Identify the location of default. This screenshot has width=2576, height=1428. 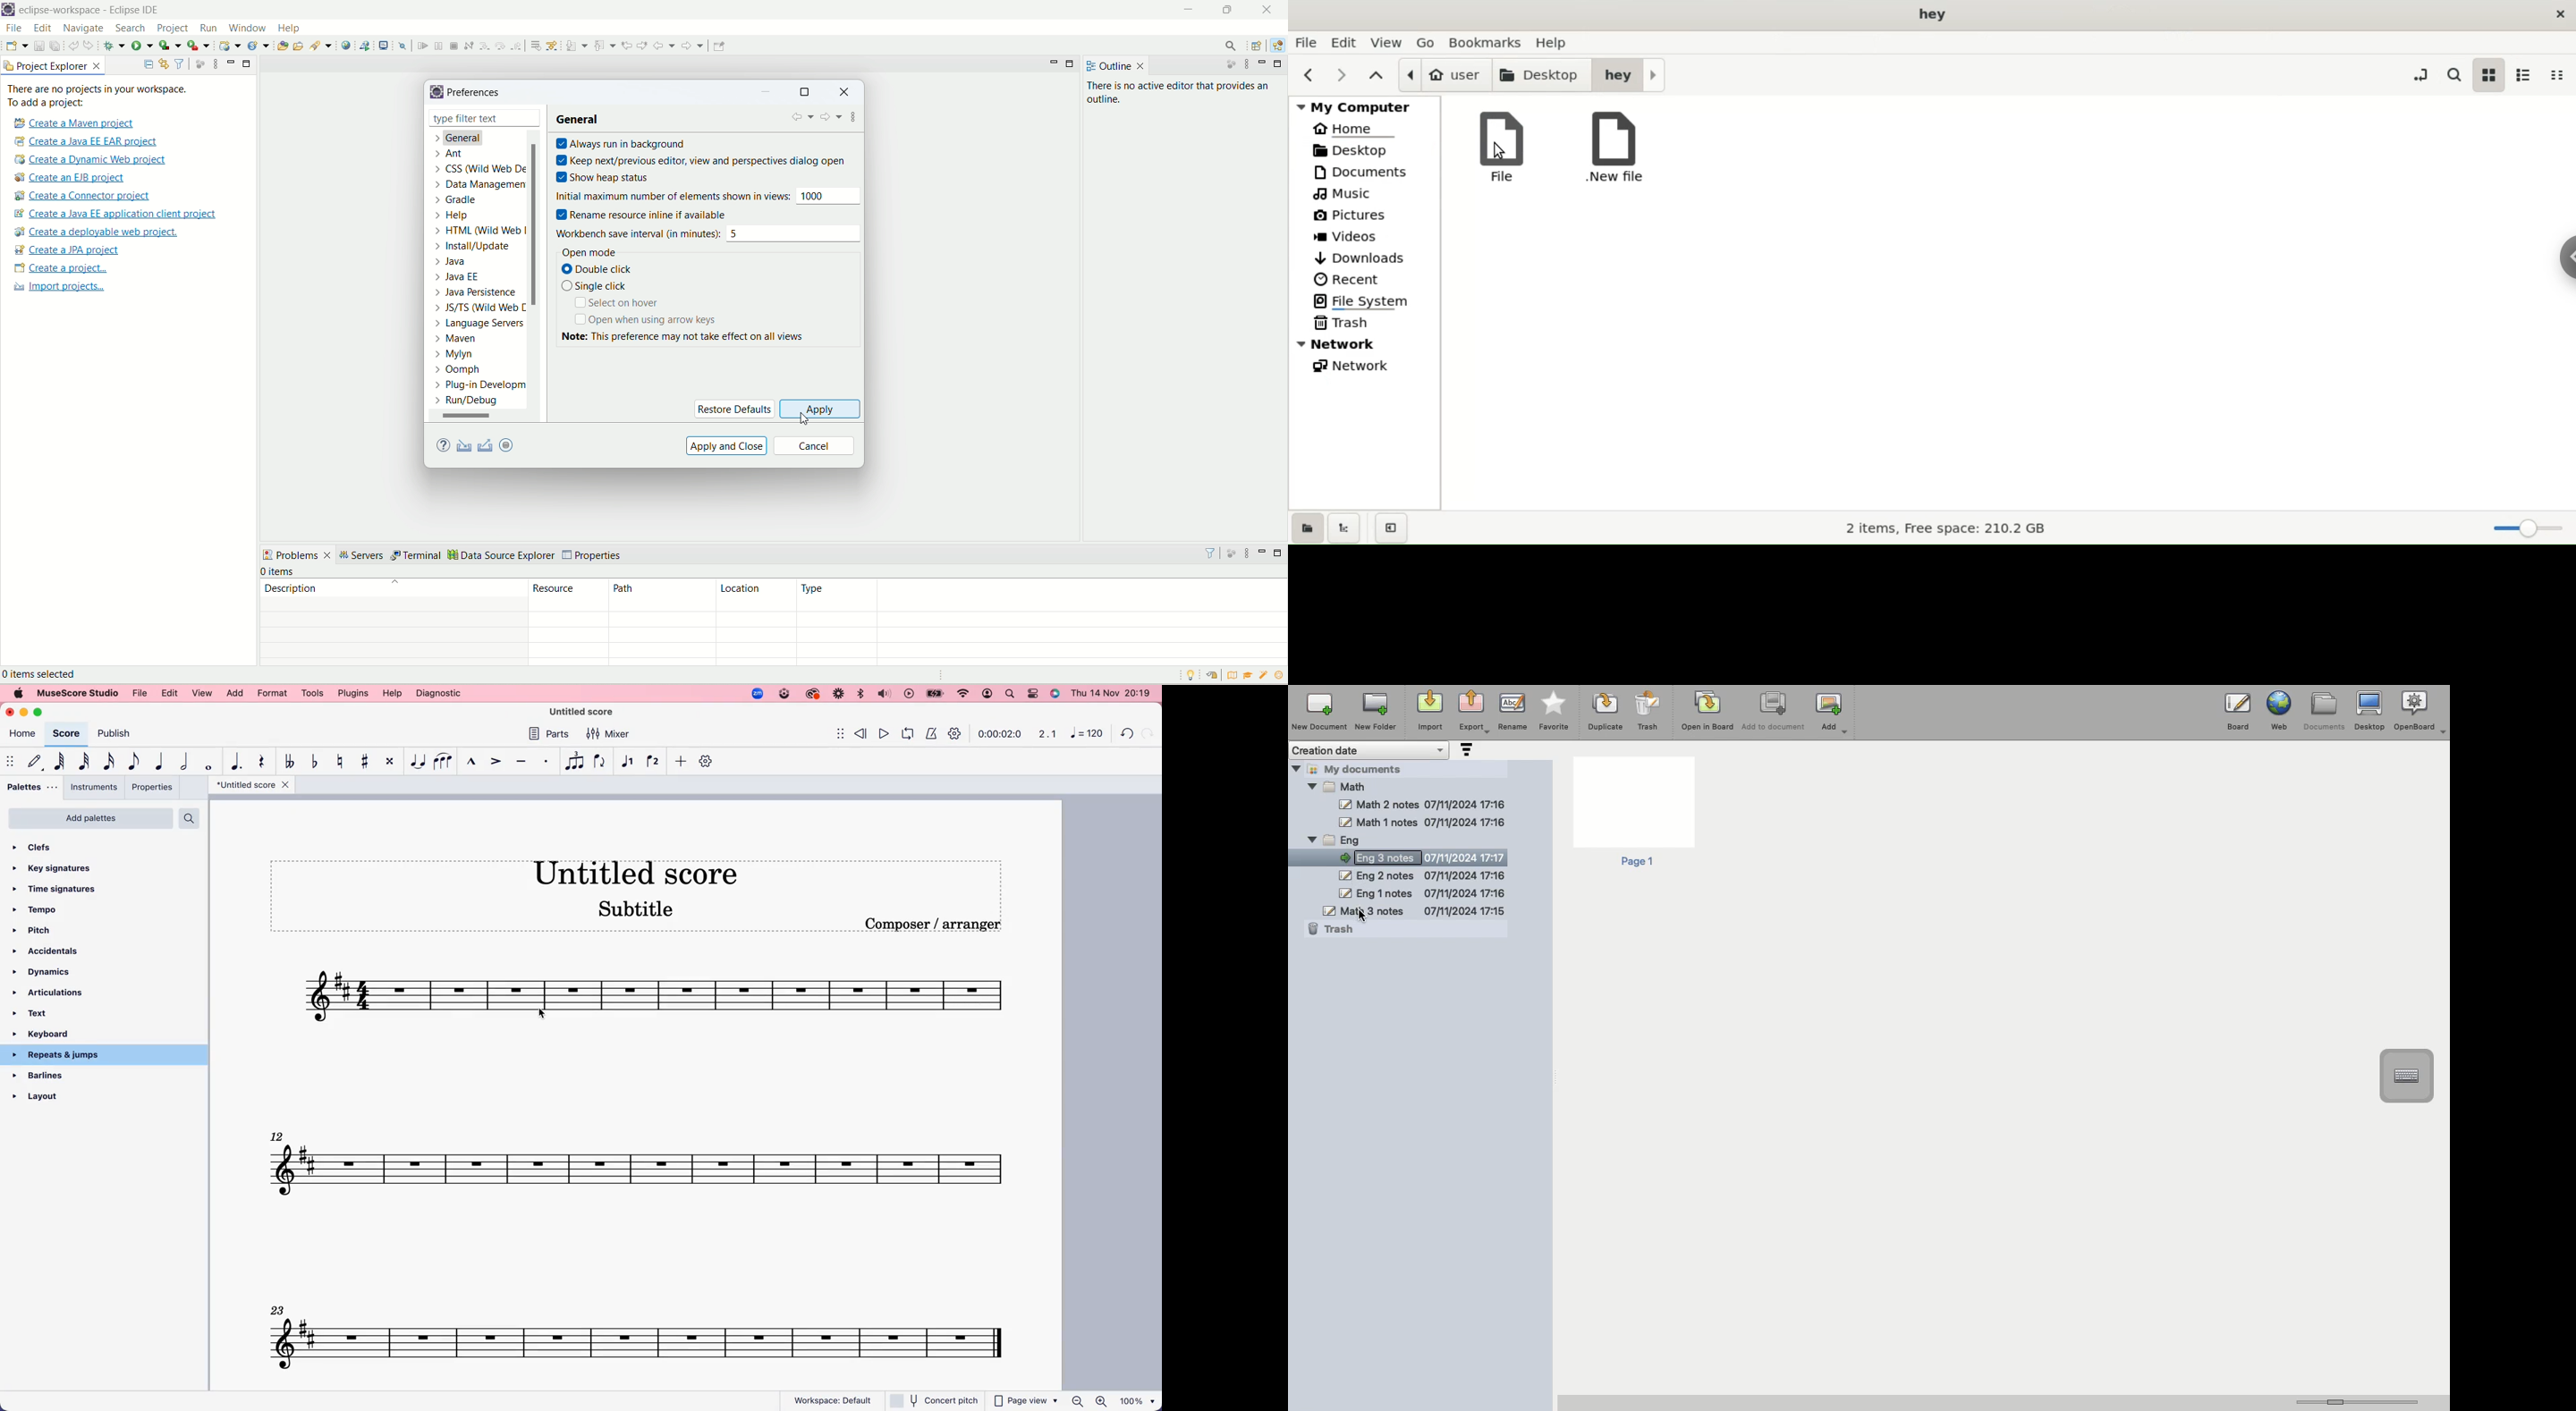
(34, 762).